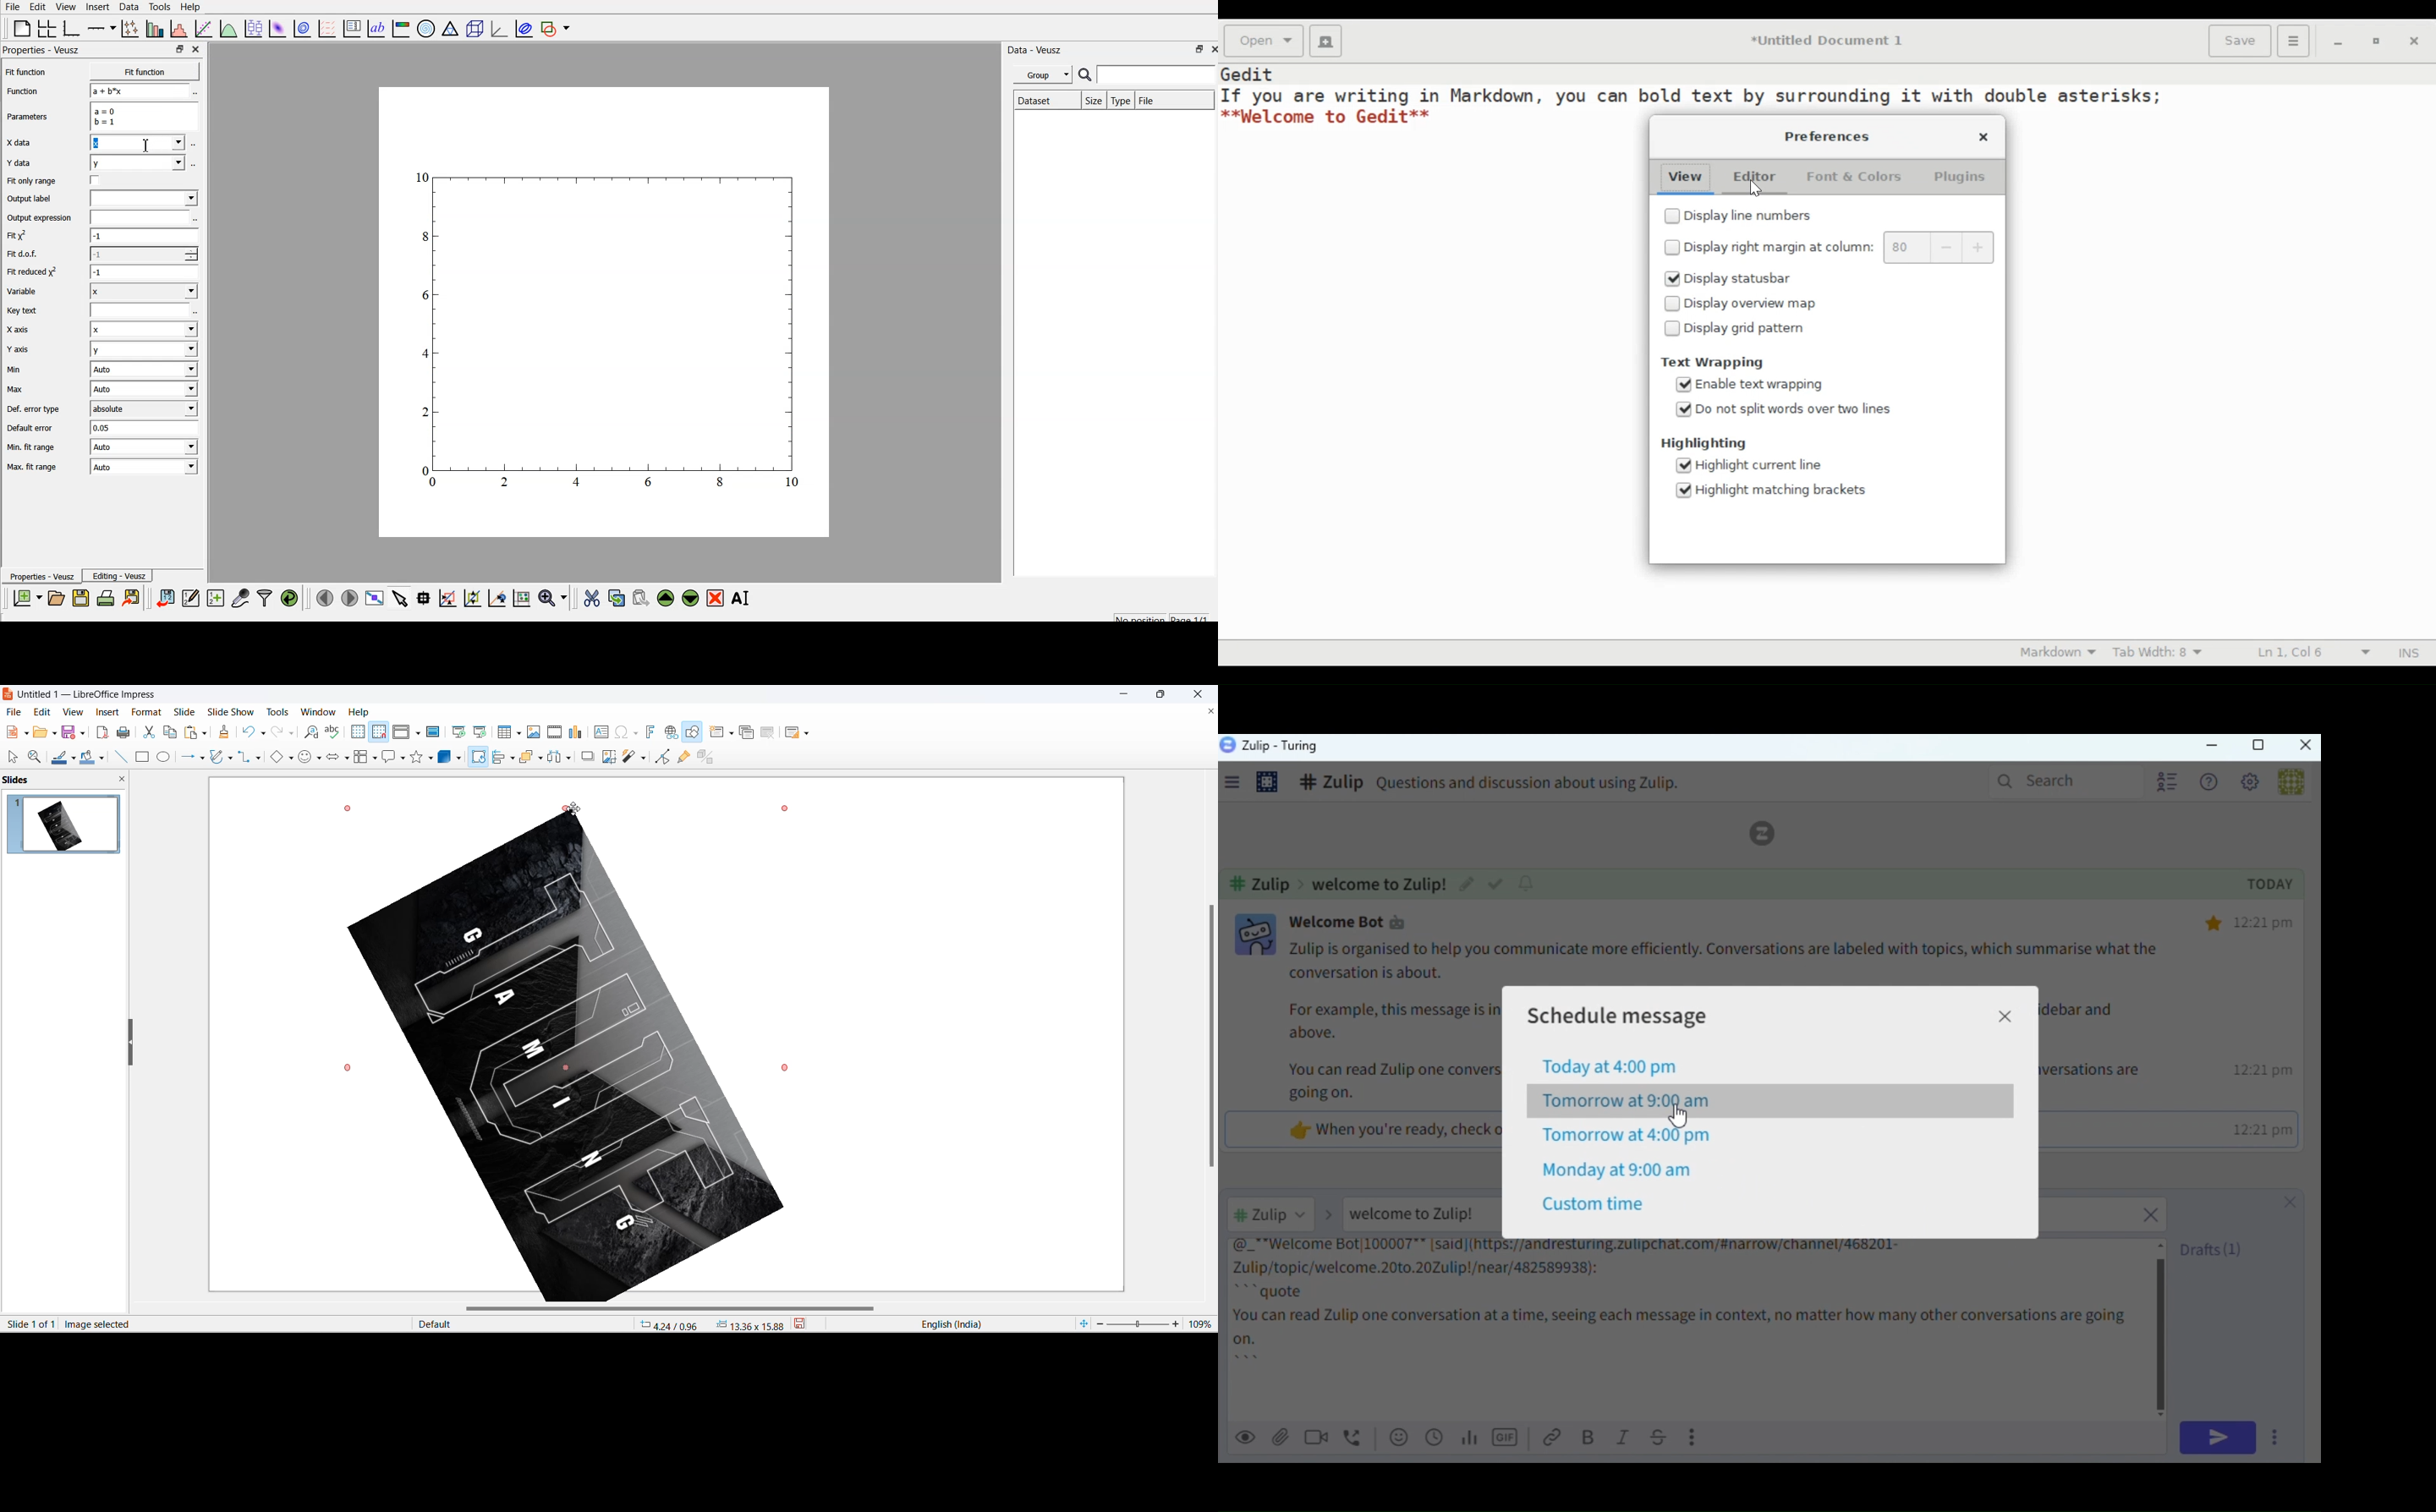  Describe the element at coordinates (39, 181) in the screenshot. I see `Fit only range` at that location.